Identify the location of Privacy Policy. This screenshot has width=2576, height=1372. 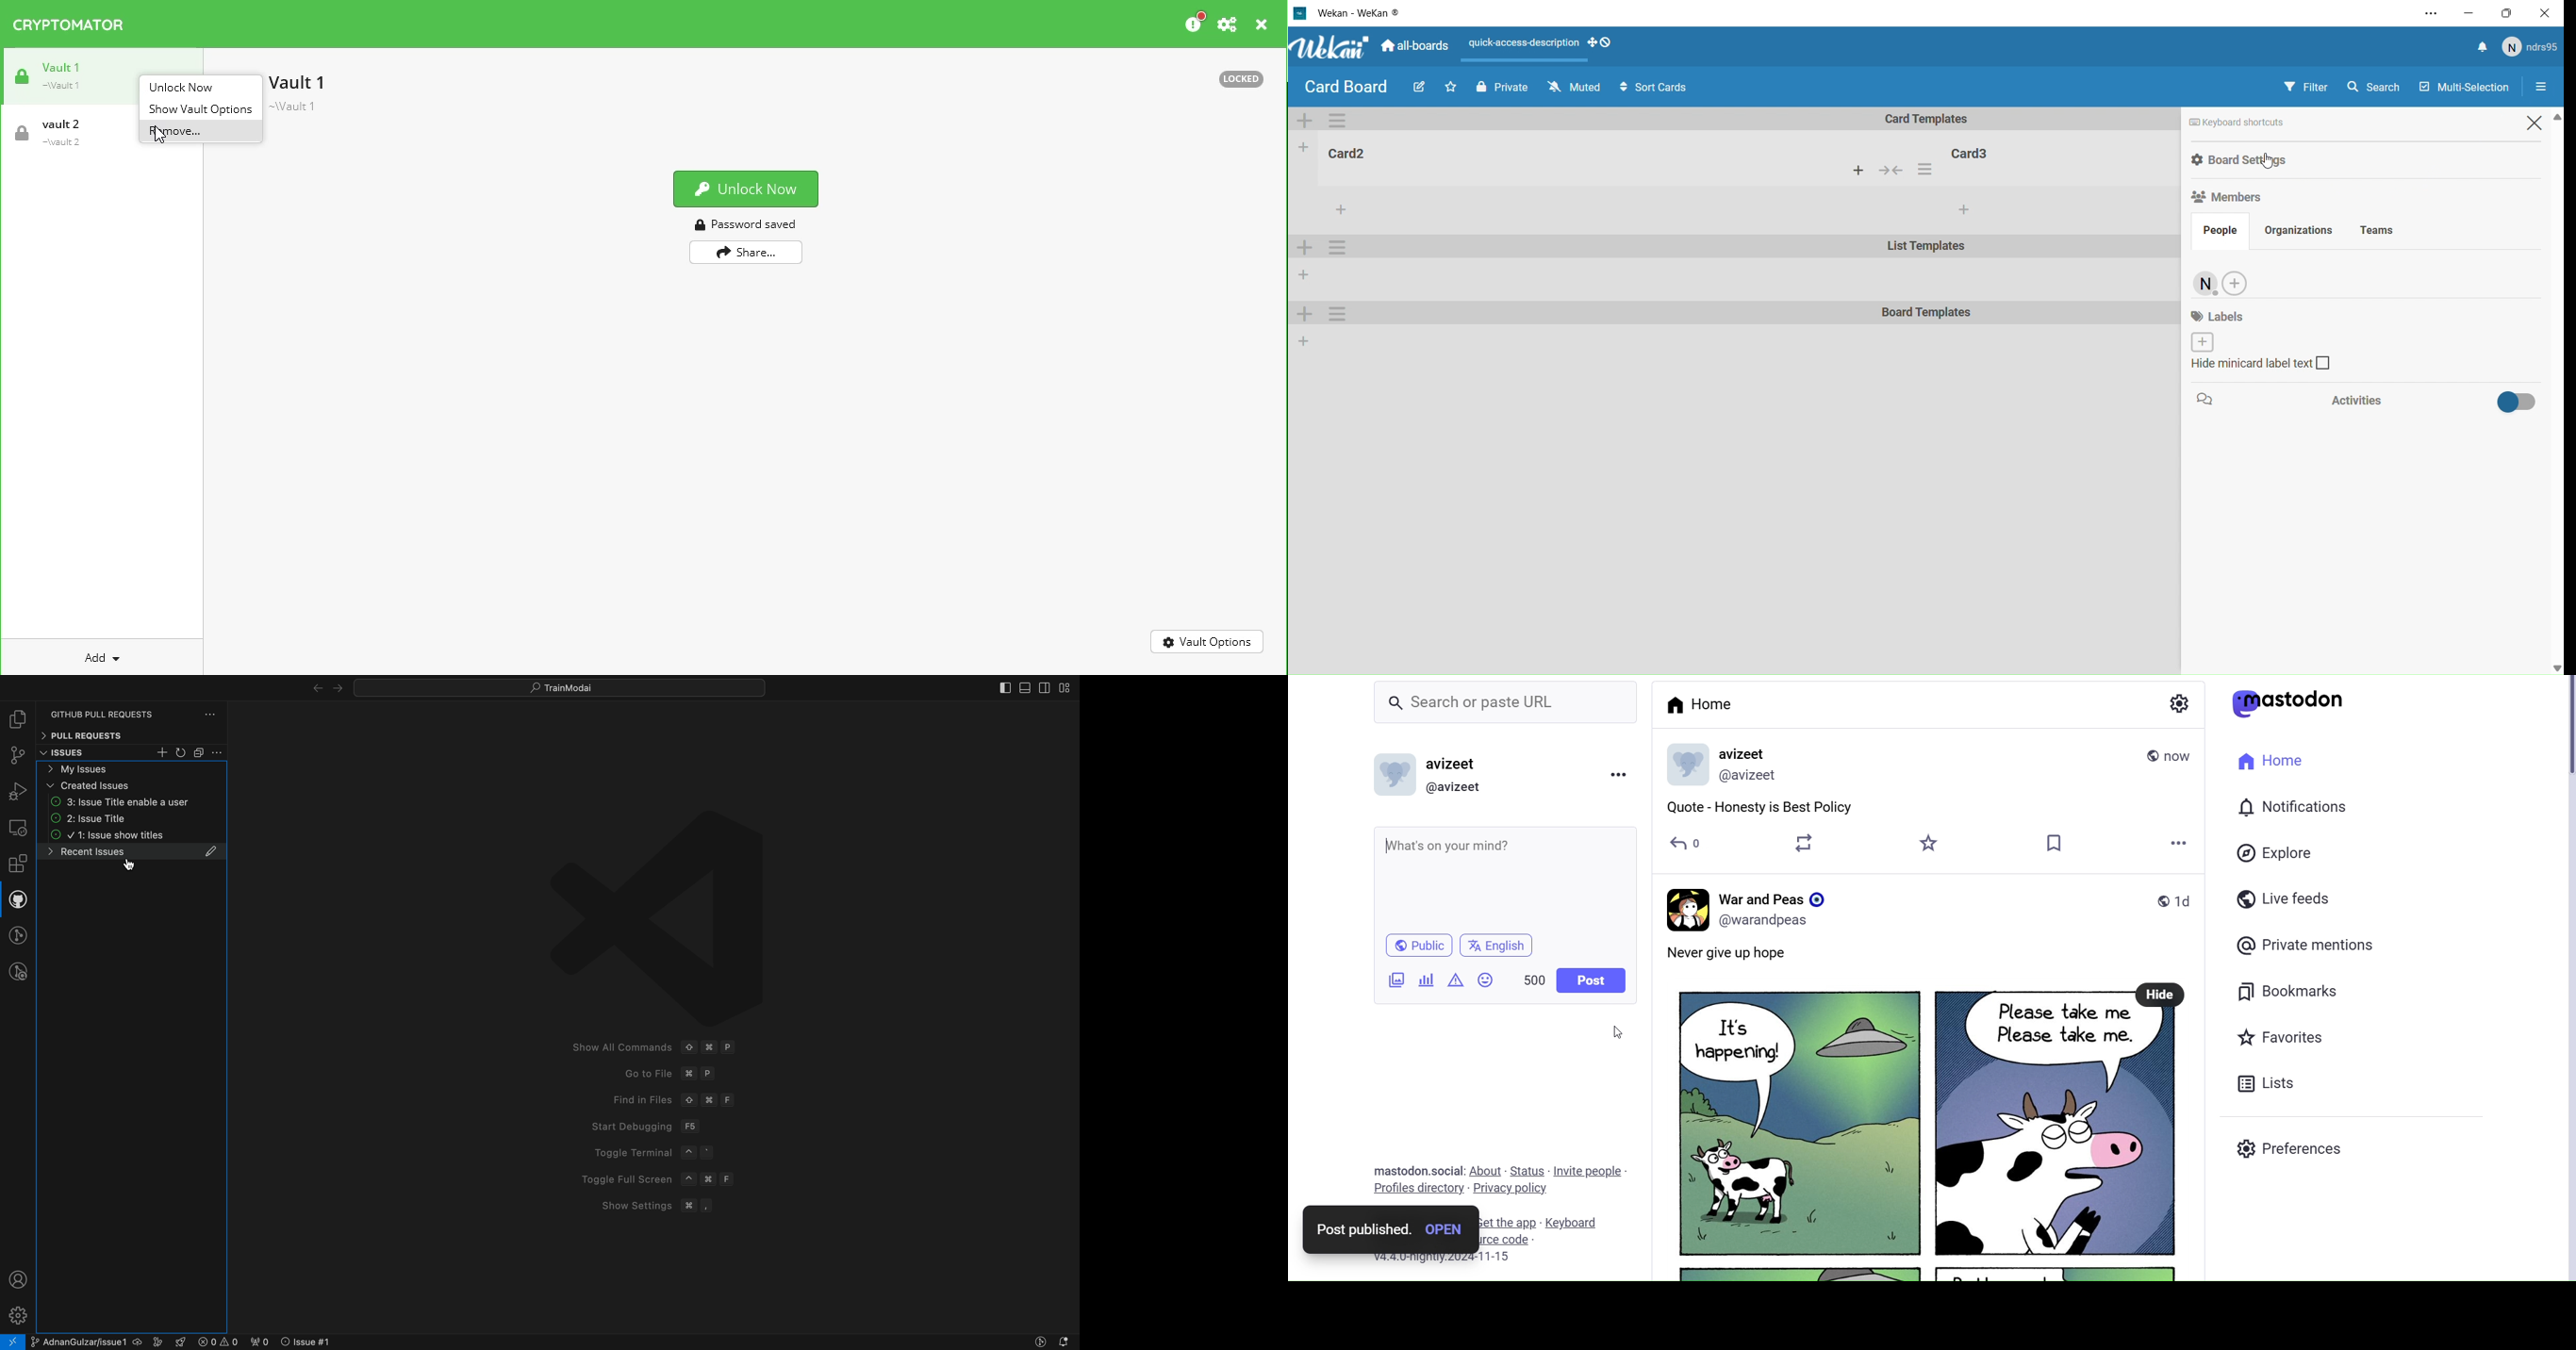
(1511, 1188).